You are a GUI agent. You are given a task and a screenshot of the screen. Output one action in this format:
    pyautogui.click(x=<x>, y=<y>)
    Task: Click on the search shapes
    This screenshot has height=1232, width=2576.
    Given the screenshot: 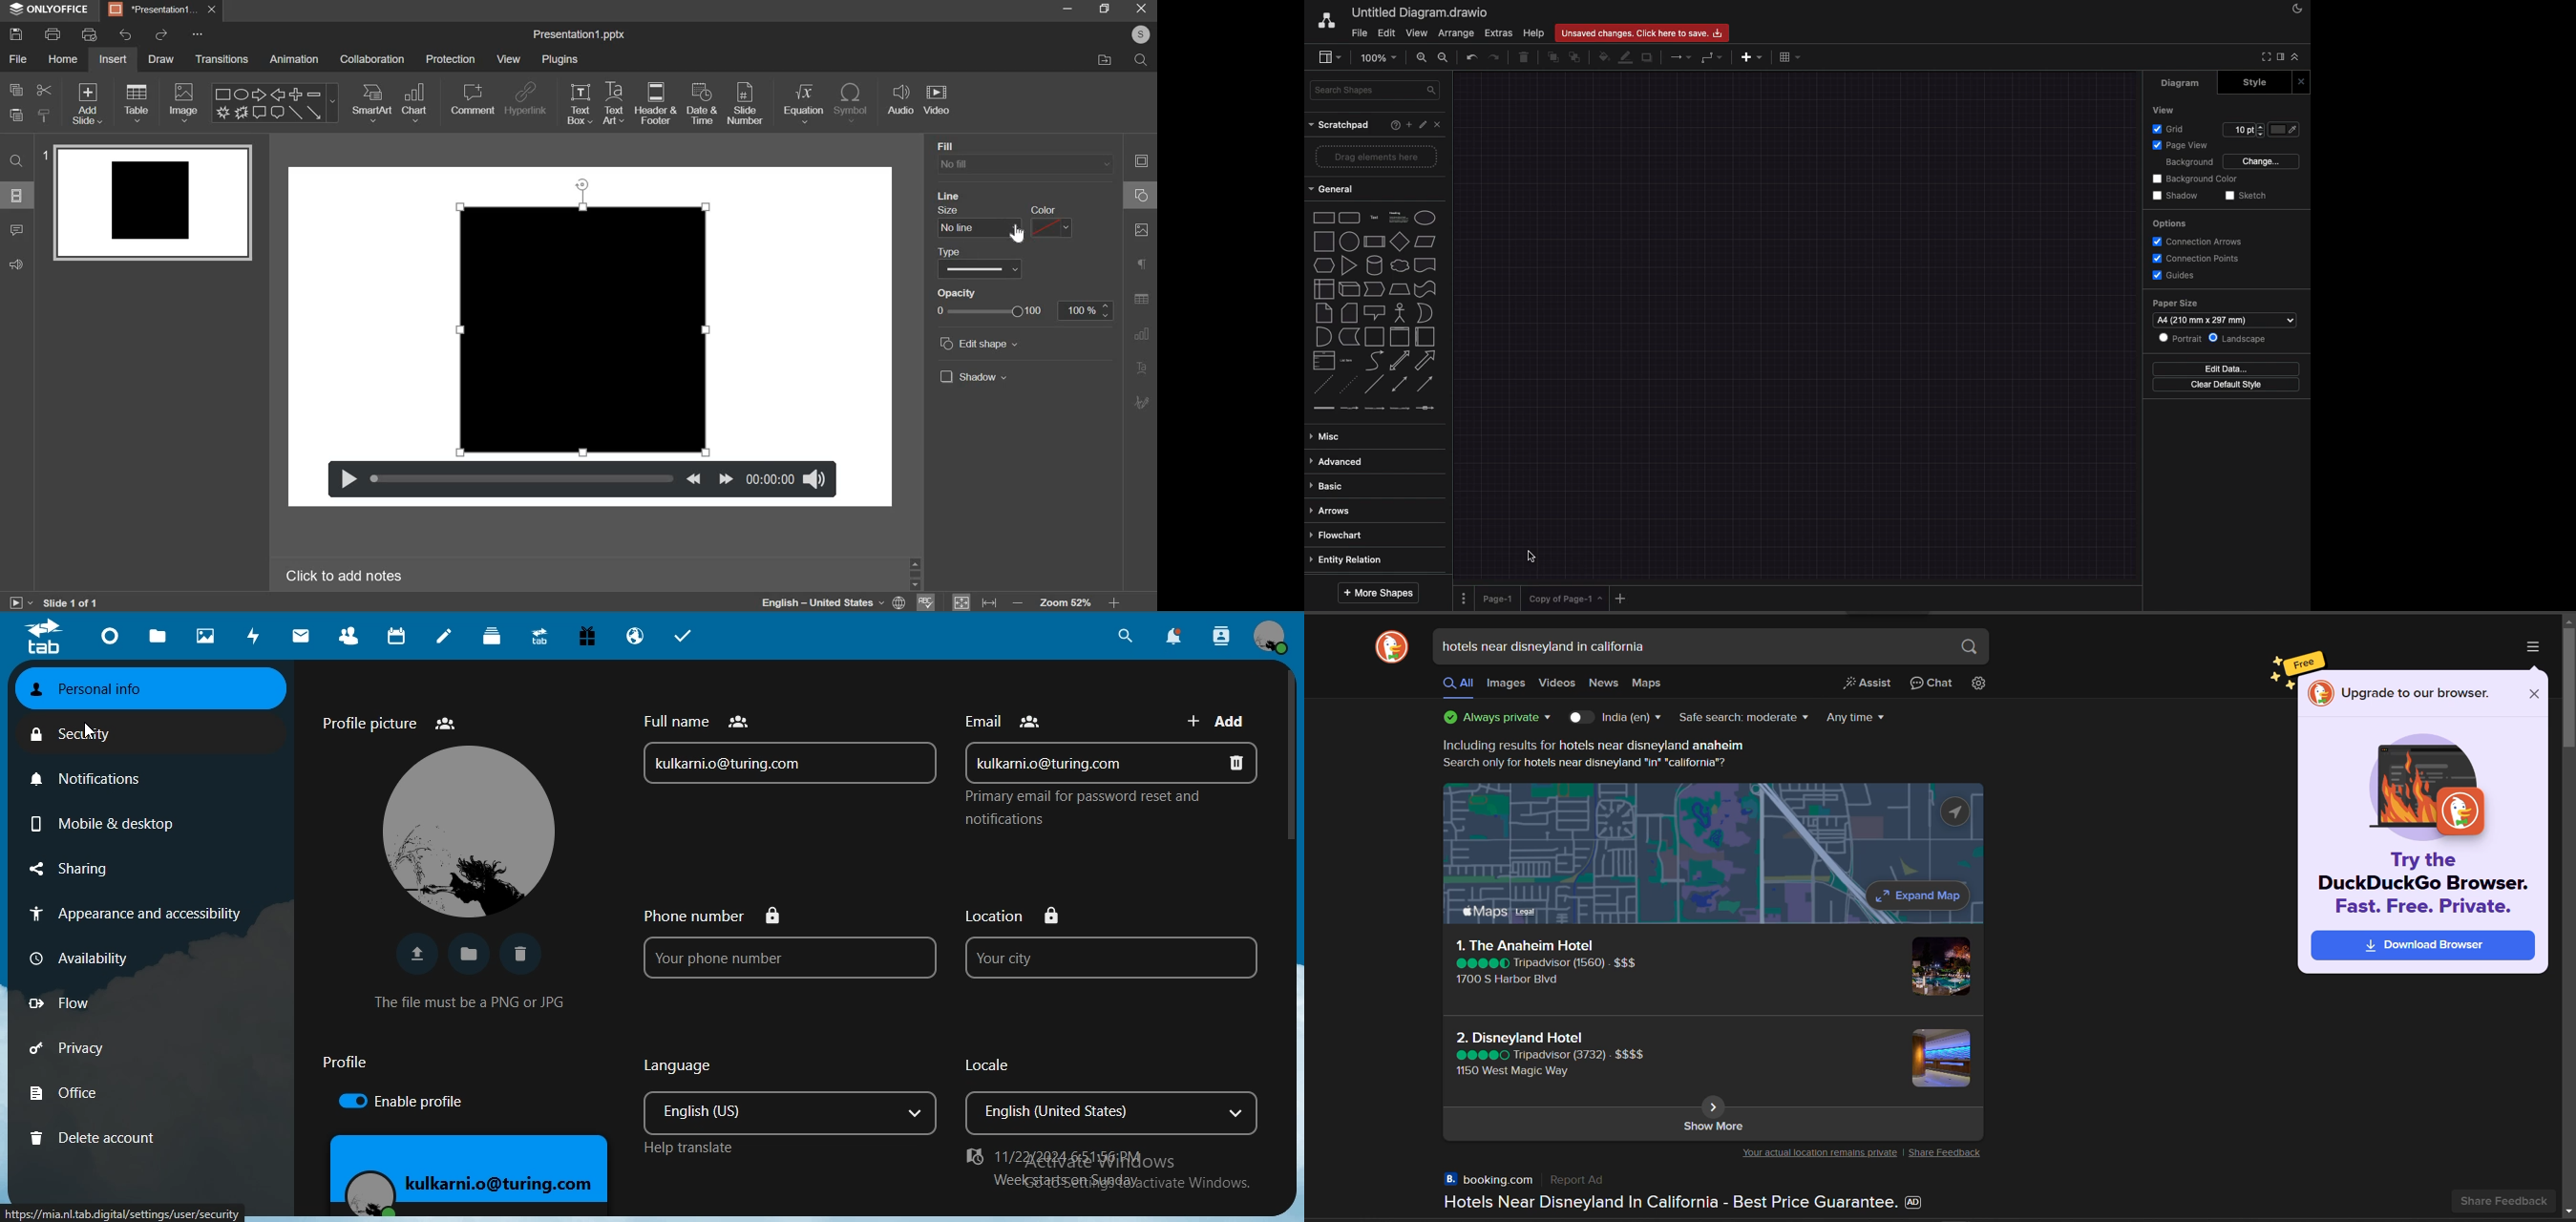 What is the action you would take?
    pyautogui.click(x=1373, y=90)
    